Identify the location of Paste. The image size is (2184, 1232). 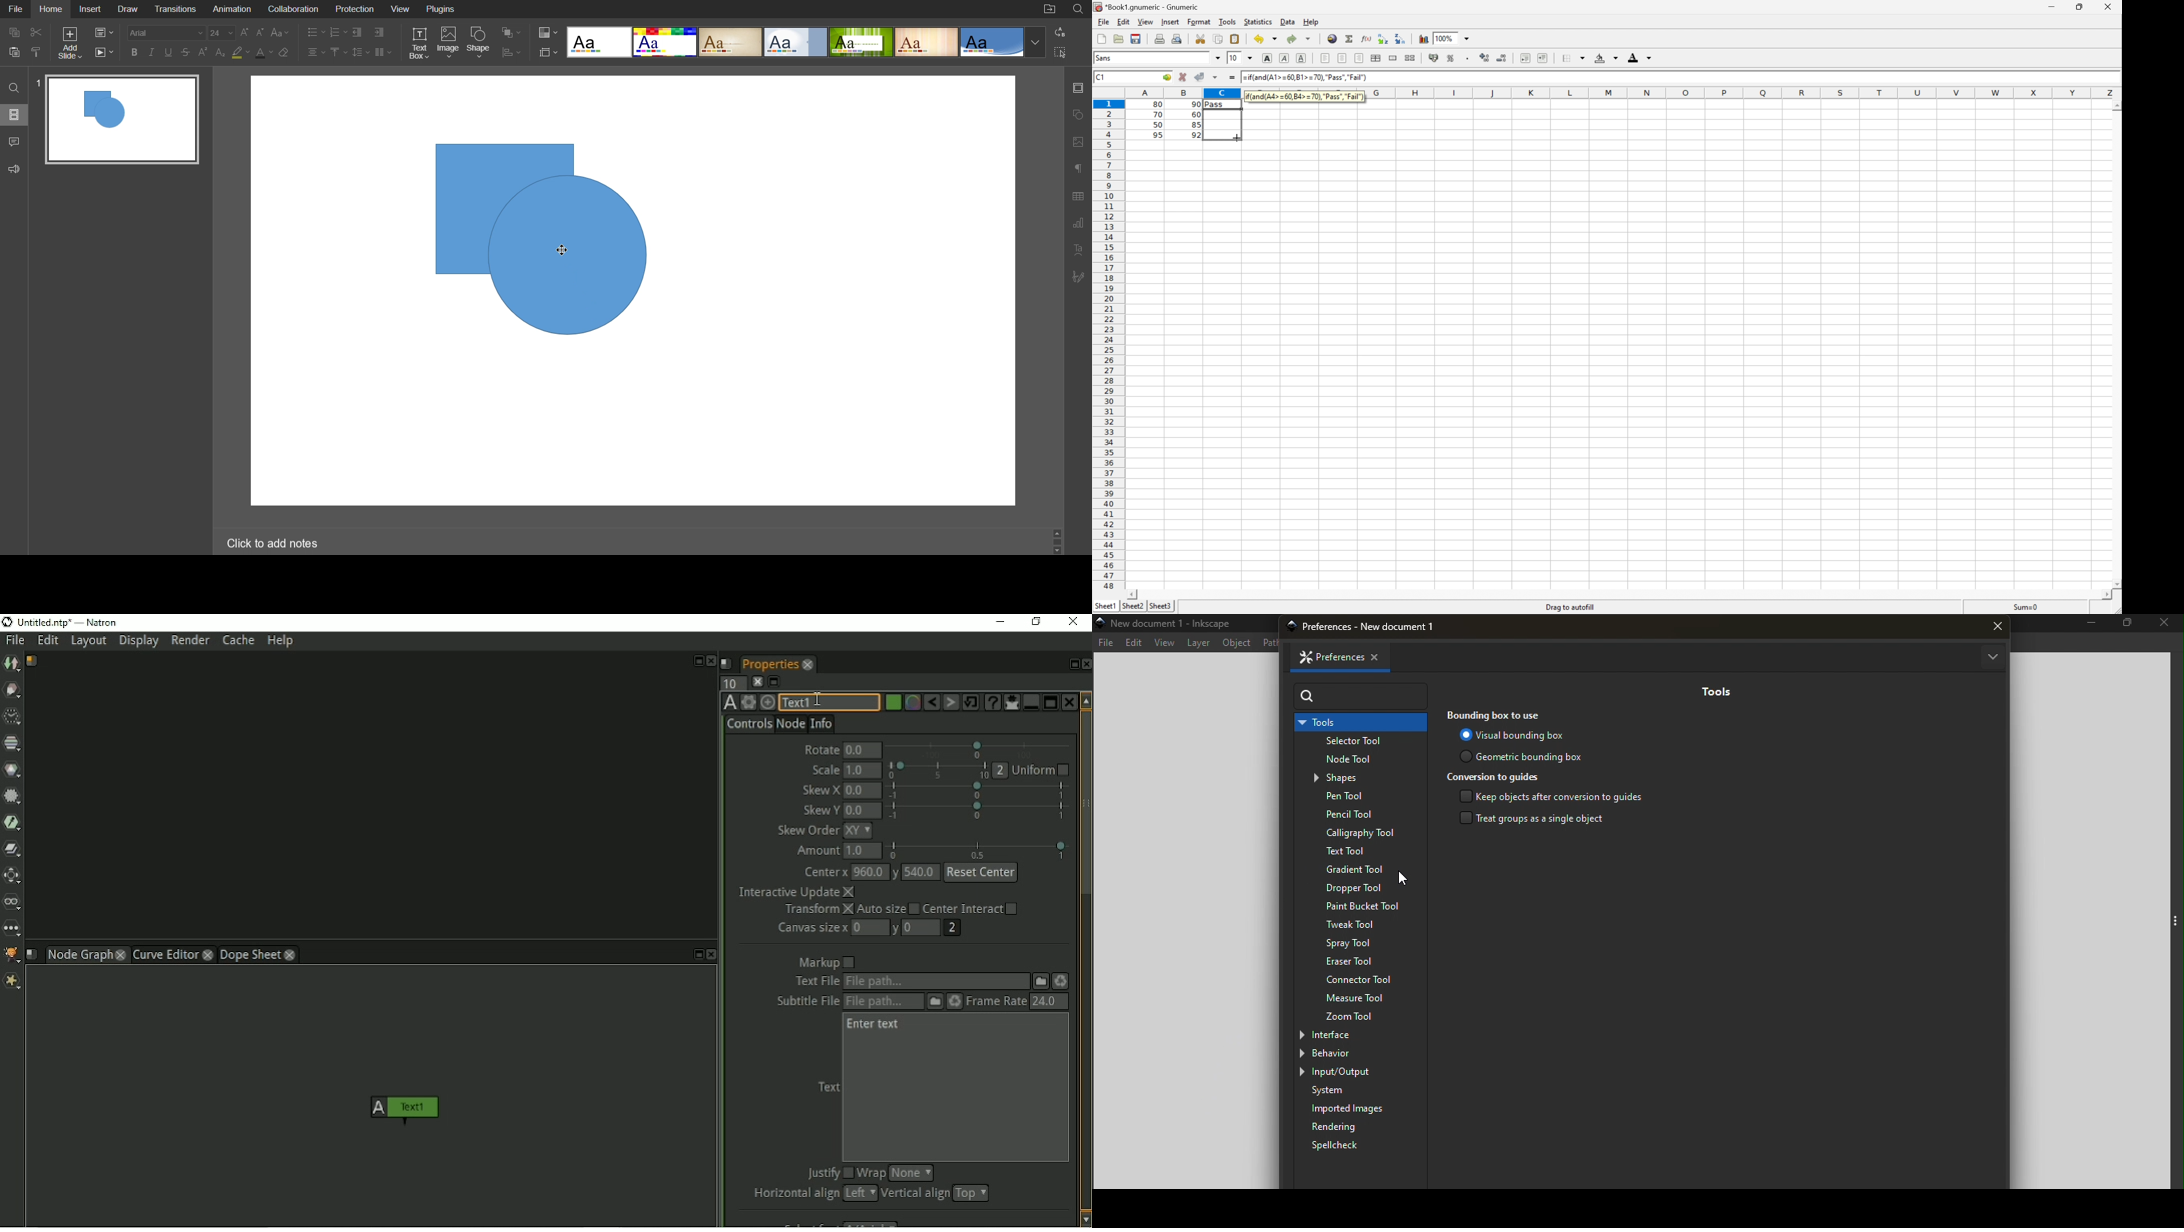
(13, 54).